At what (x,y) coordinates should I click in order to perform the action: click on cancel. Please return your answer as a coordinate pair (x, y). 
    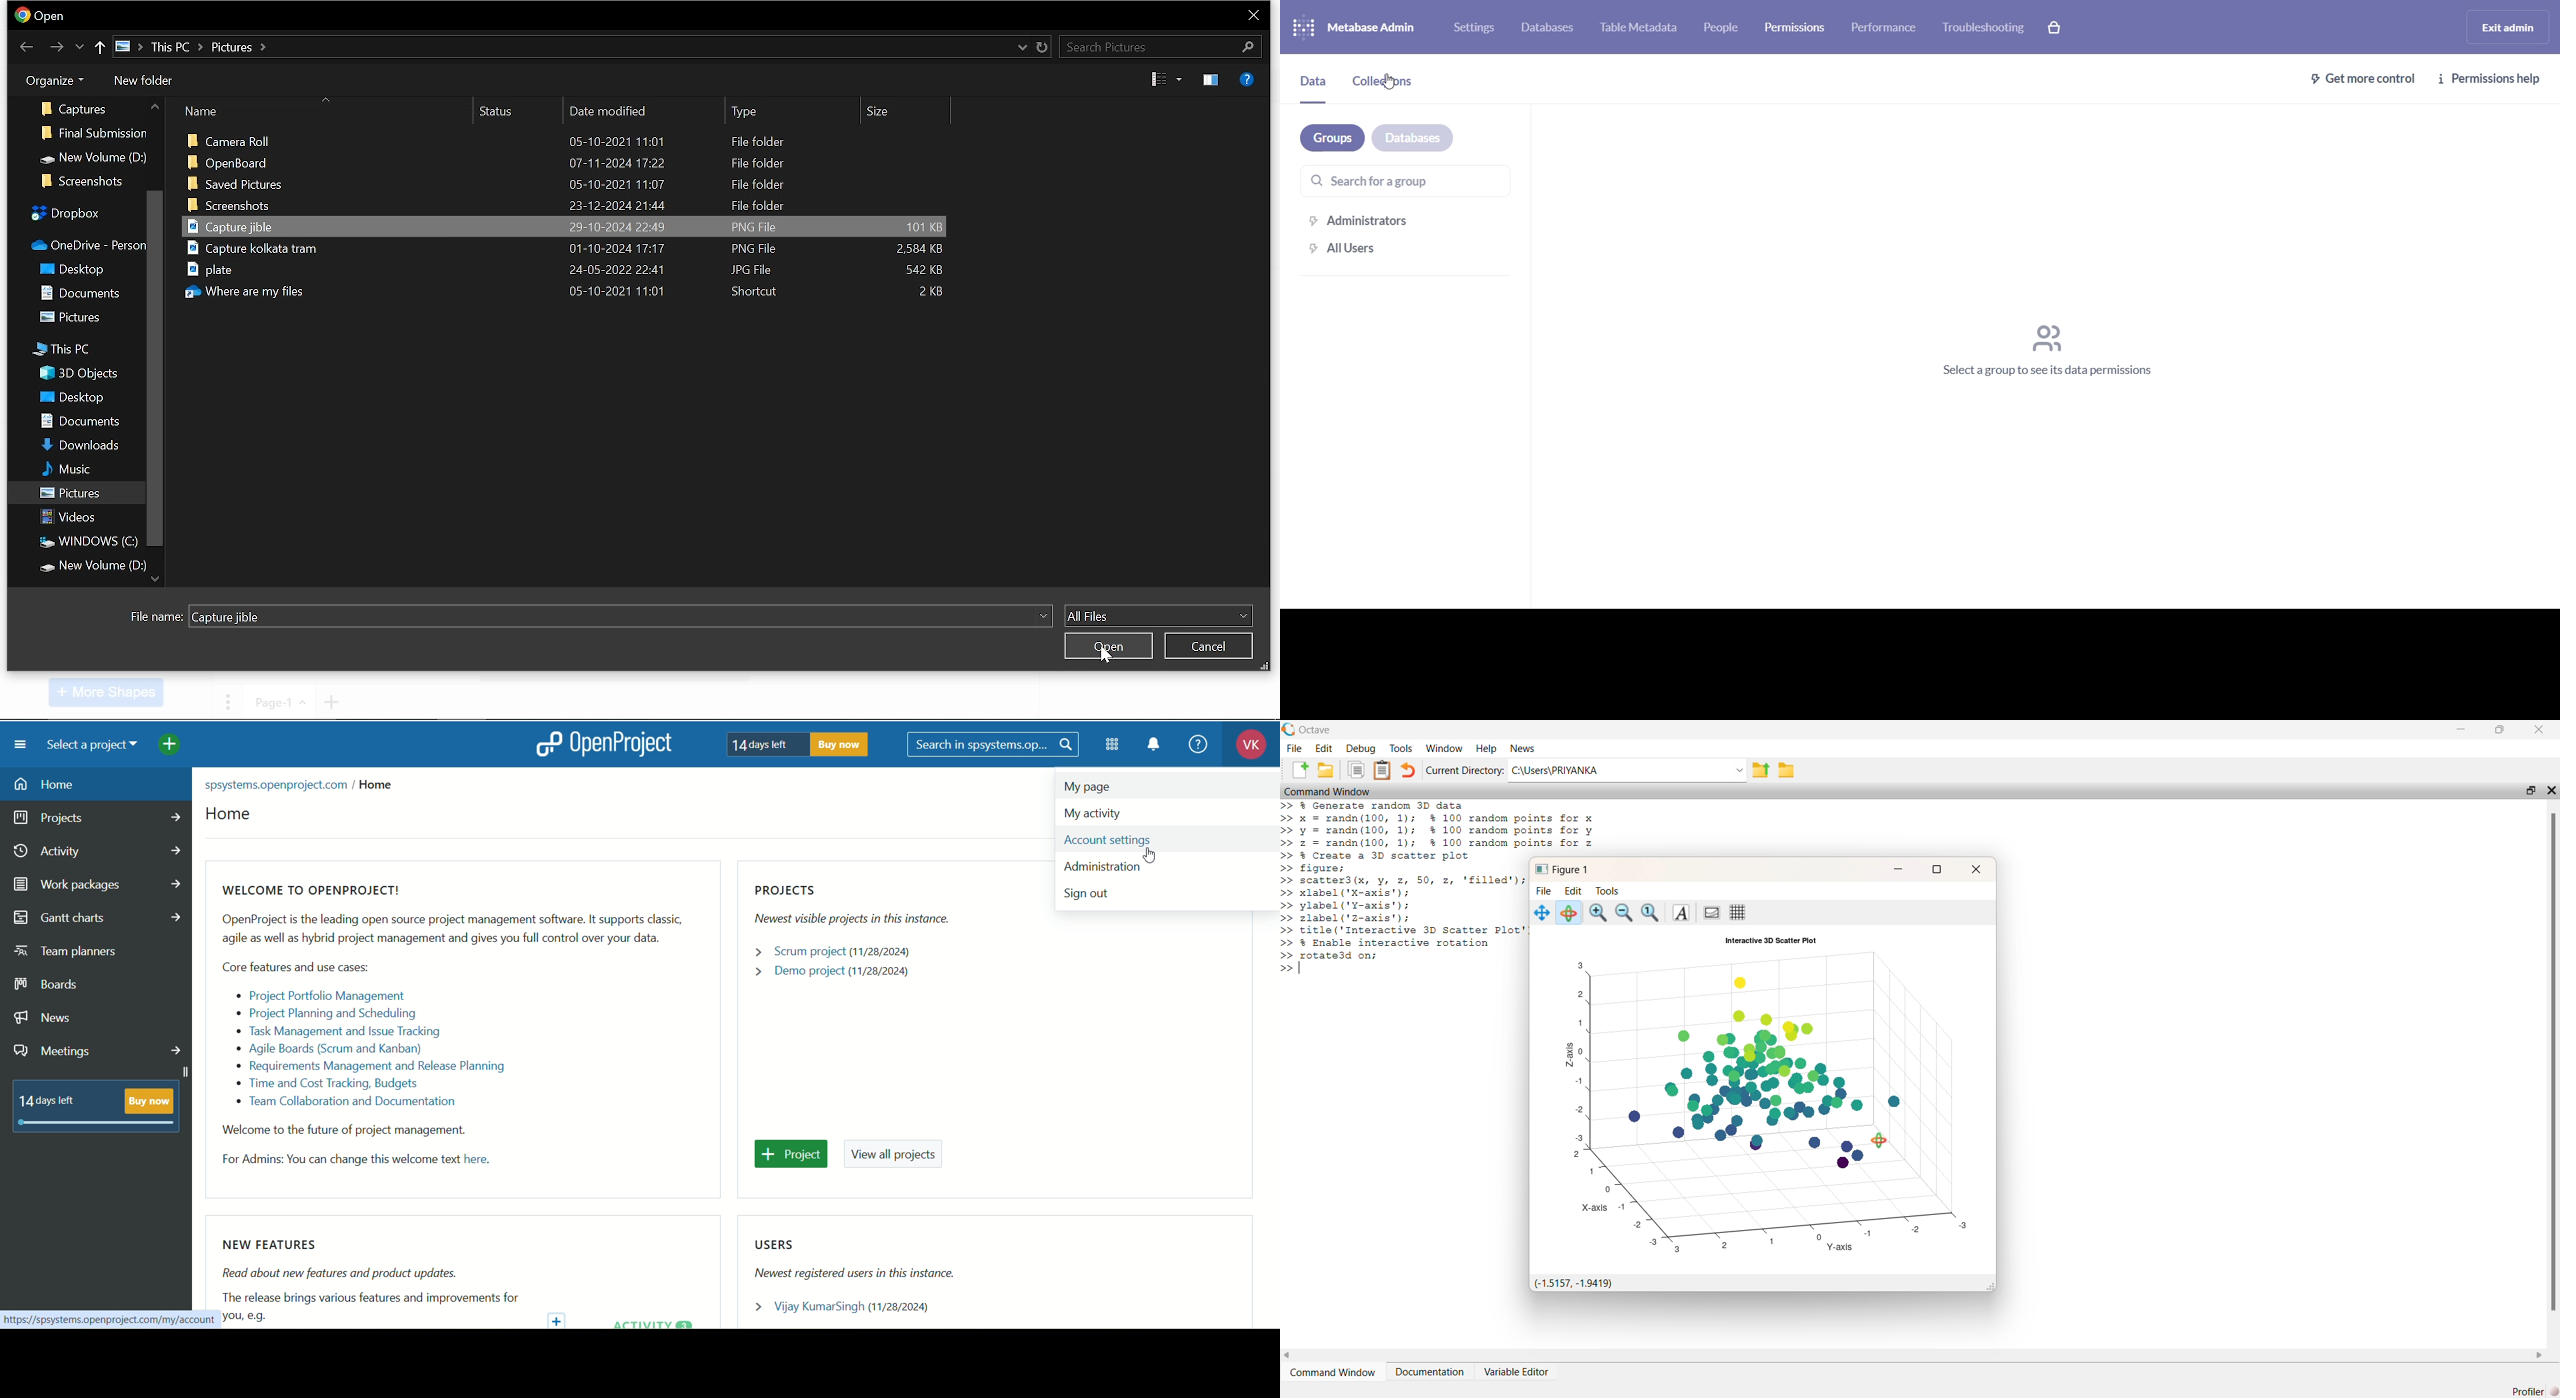
    Looking at the image, I should click on (1209, 647).